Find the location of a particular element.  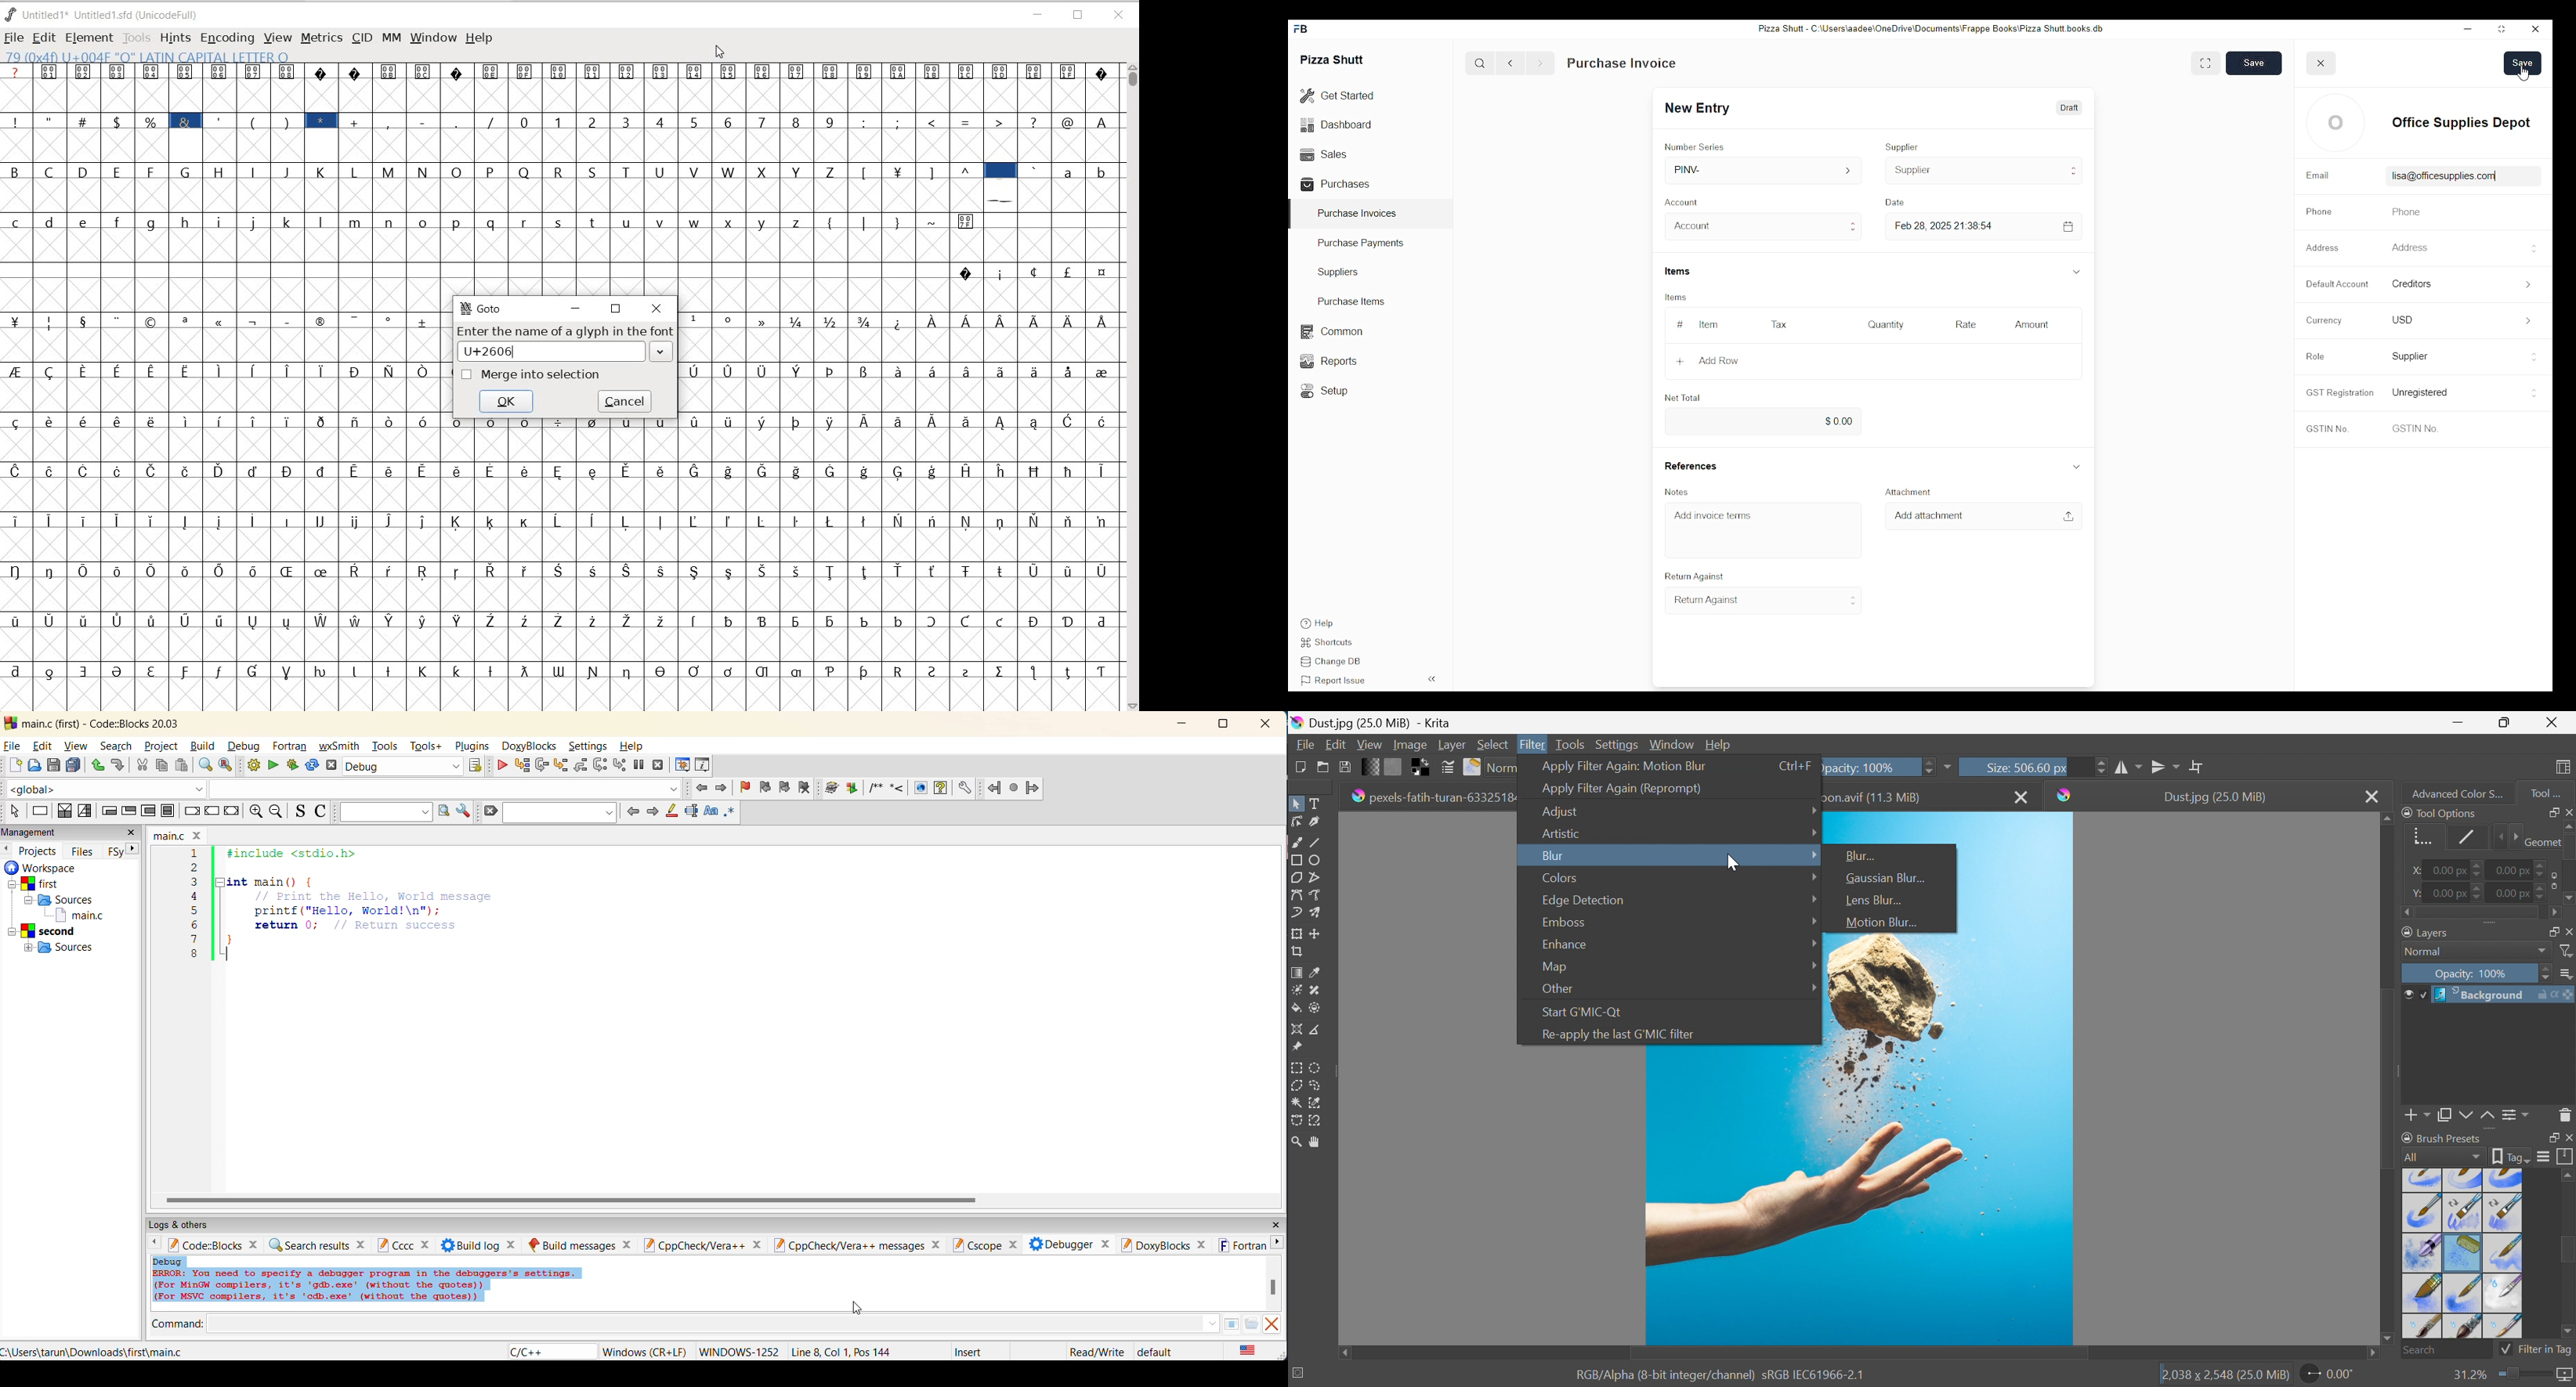

Slider is located at coordinates (2101, 766).